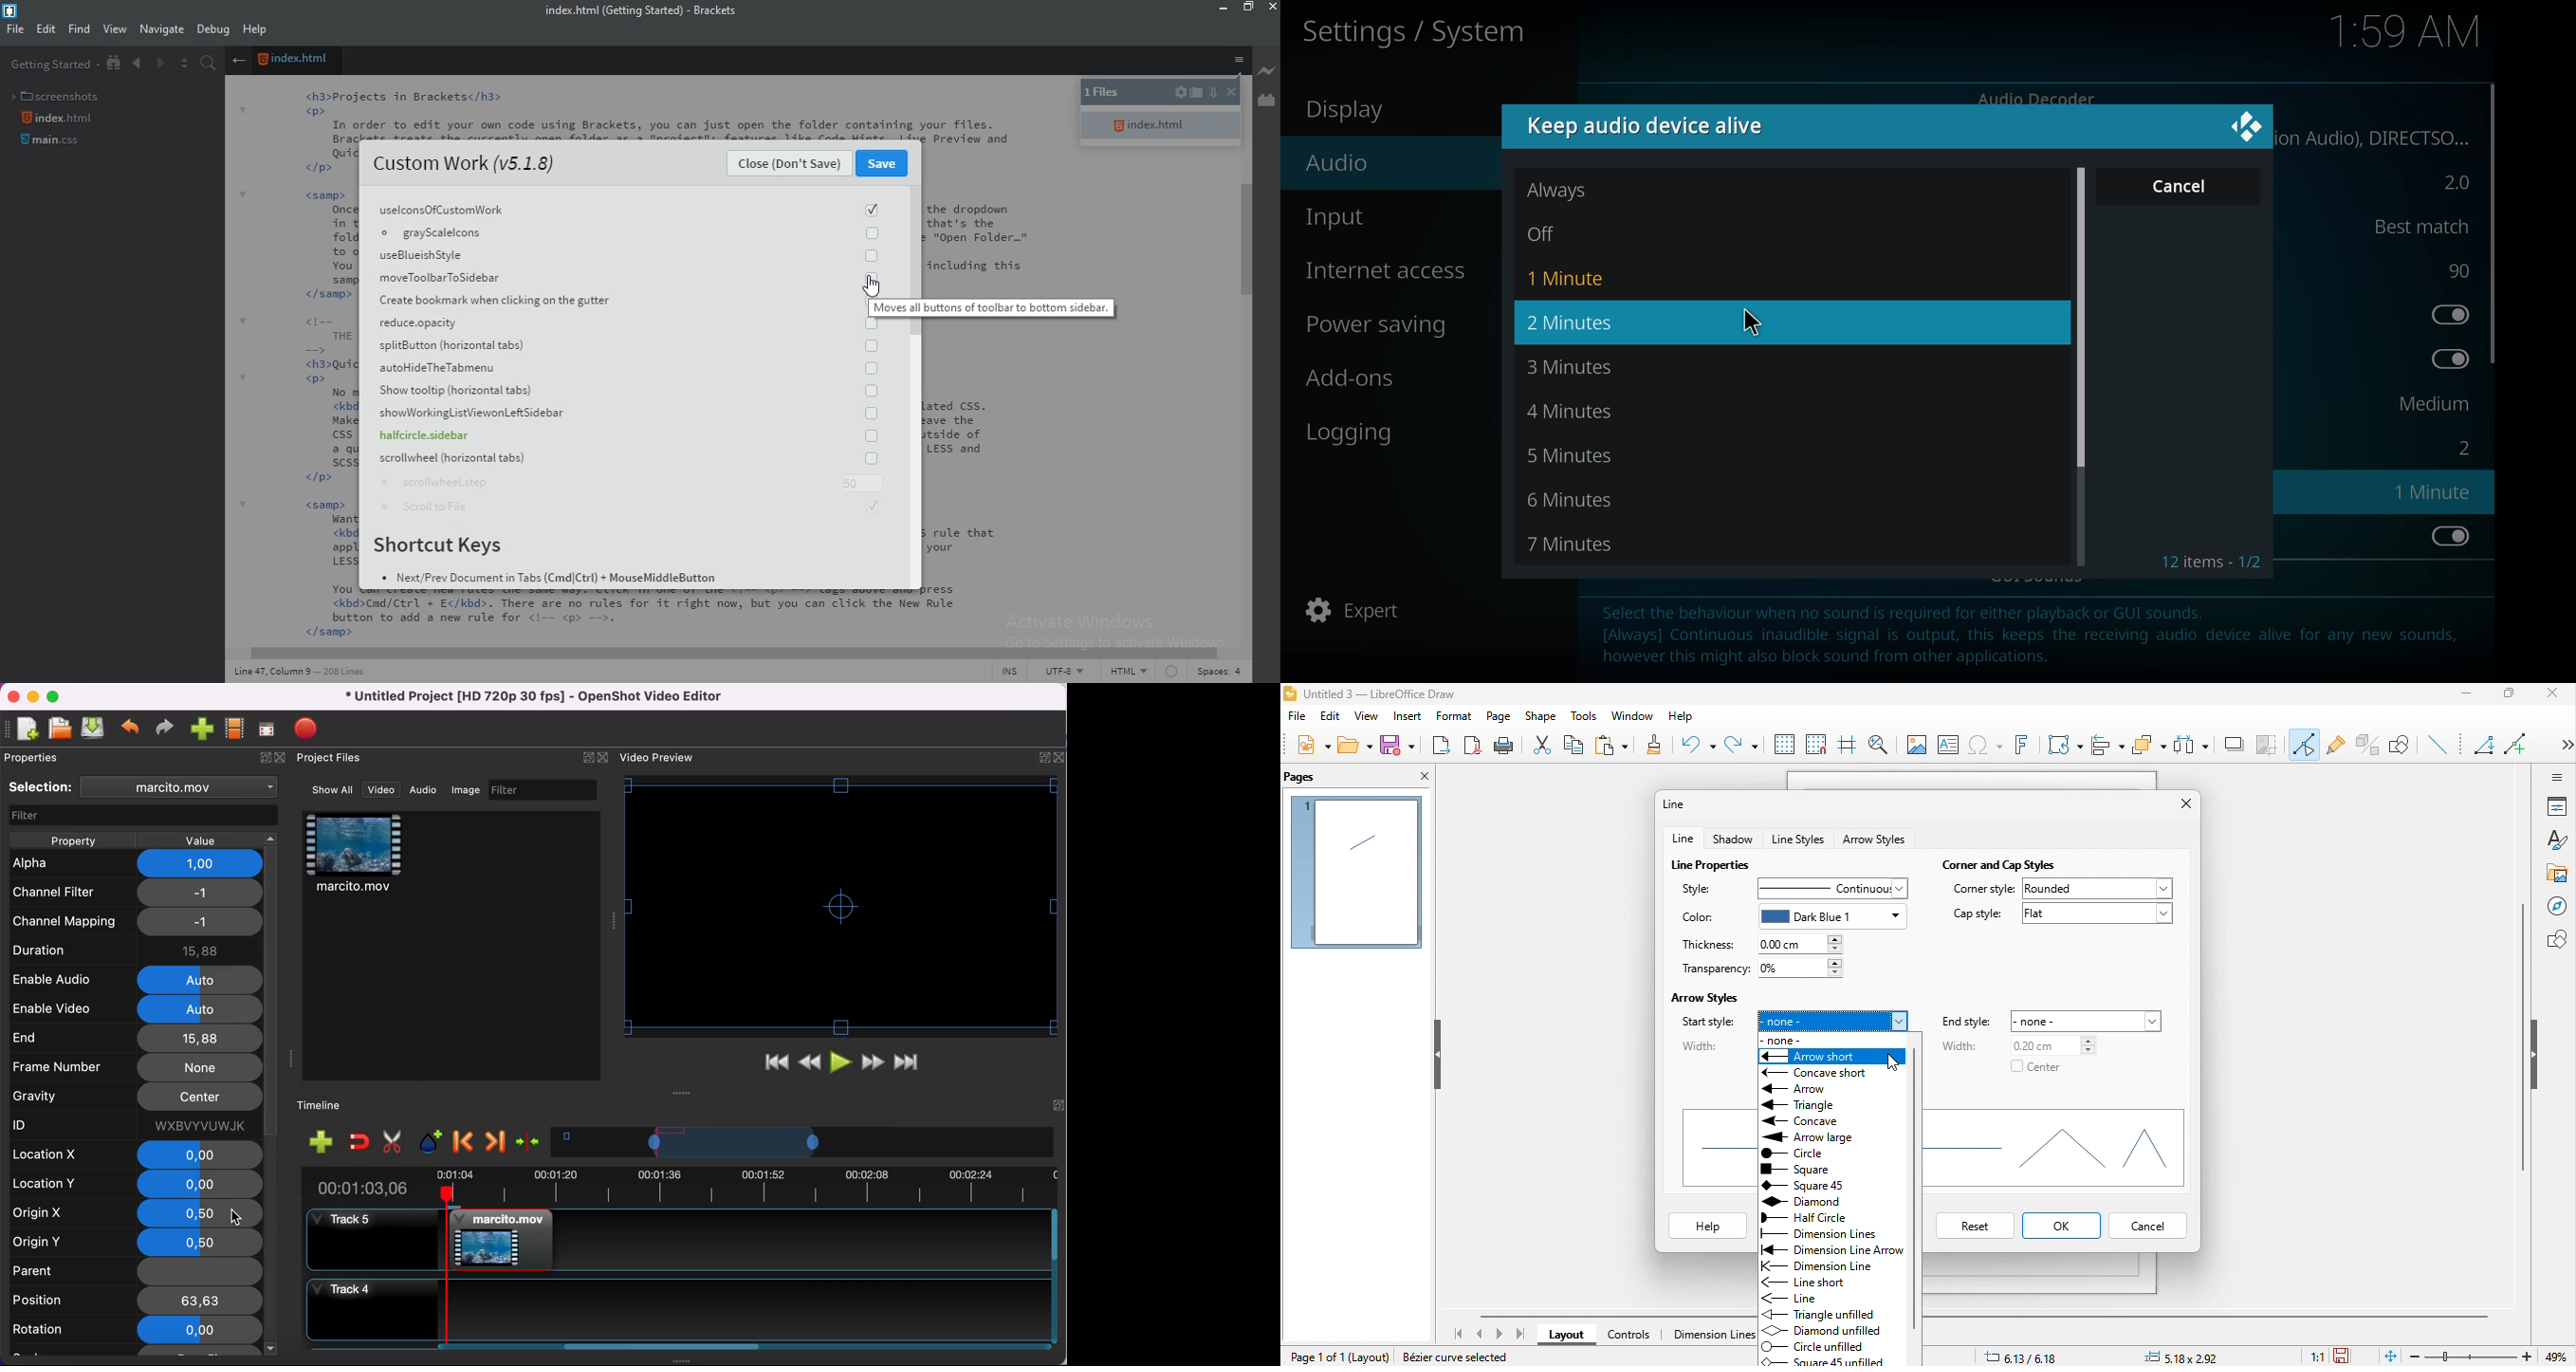 This screenshot has height=1372, width=2576. Describe the element at coordinates (1045, 758) in the screenshot. I see `Expand/Collapse` at that location.